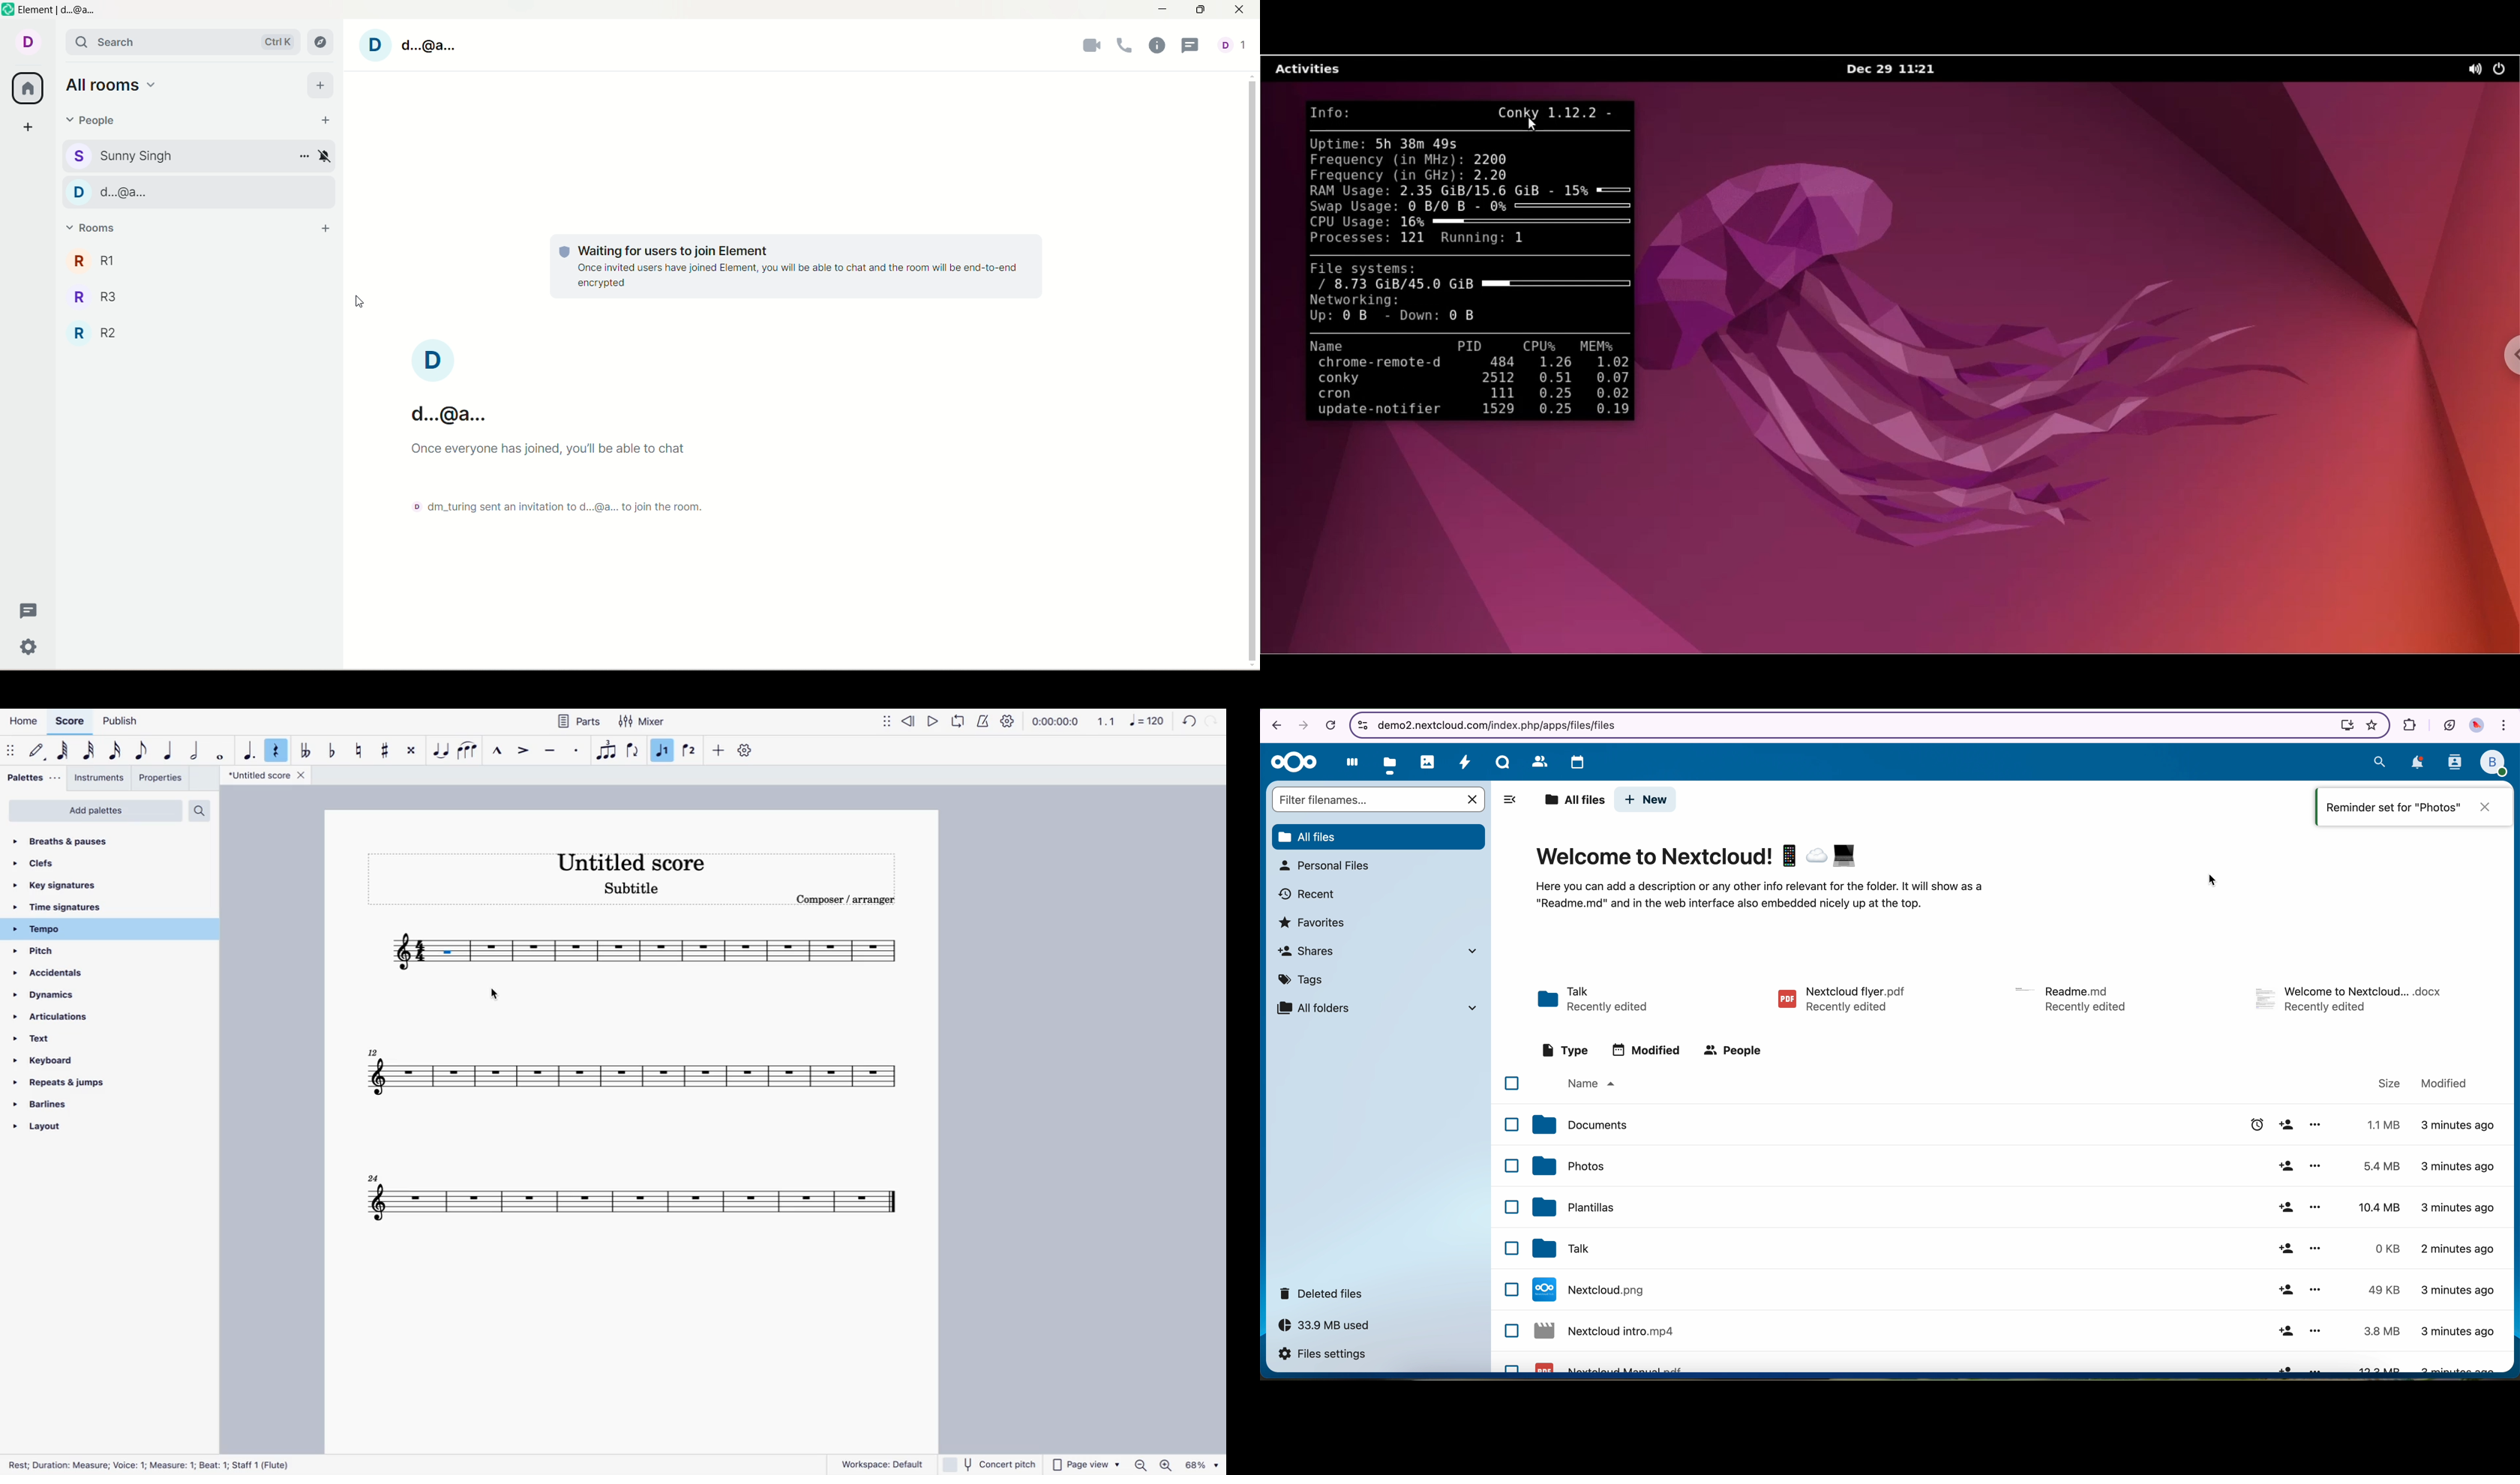 The width and height of the screenshot is (2520, 1484). I want to click on personal files, so click(1328, 867).